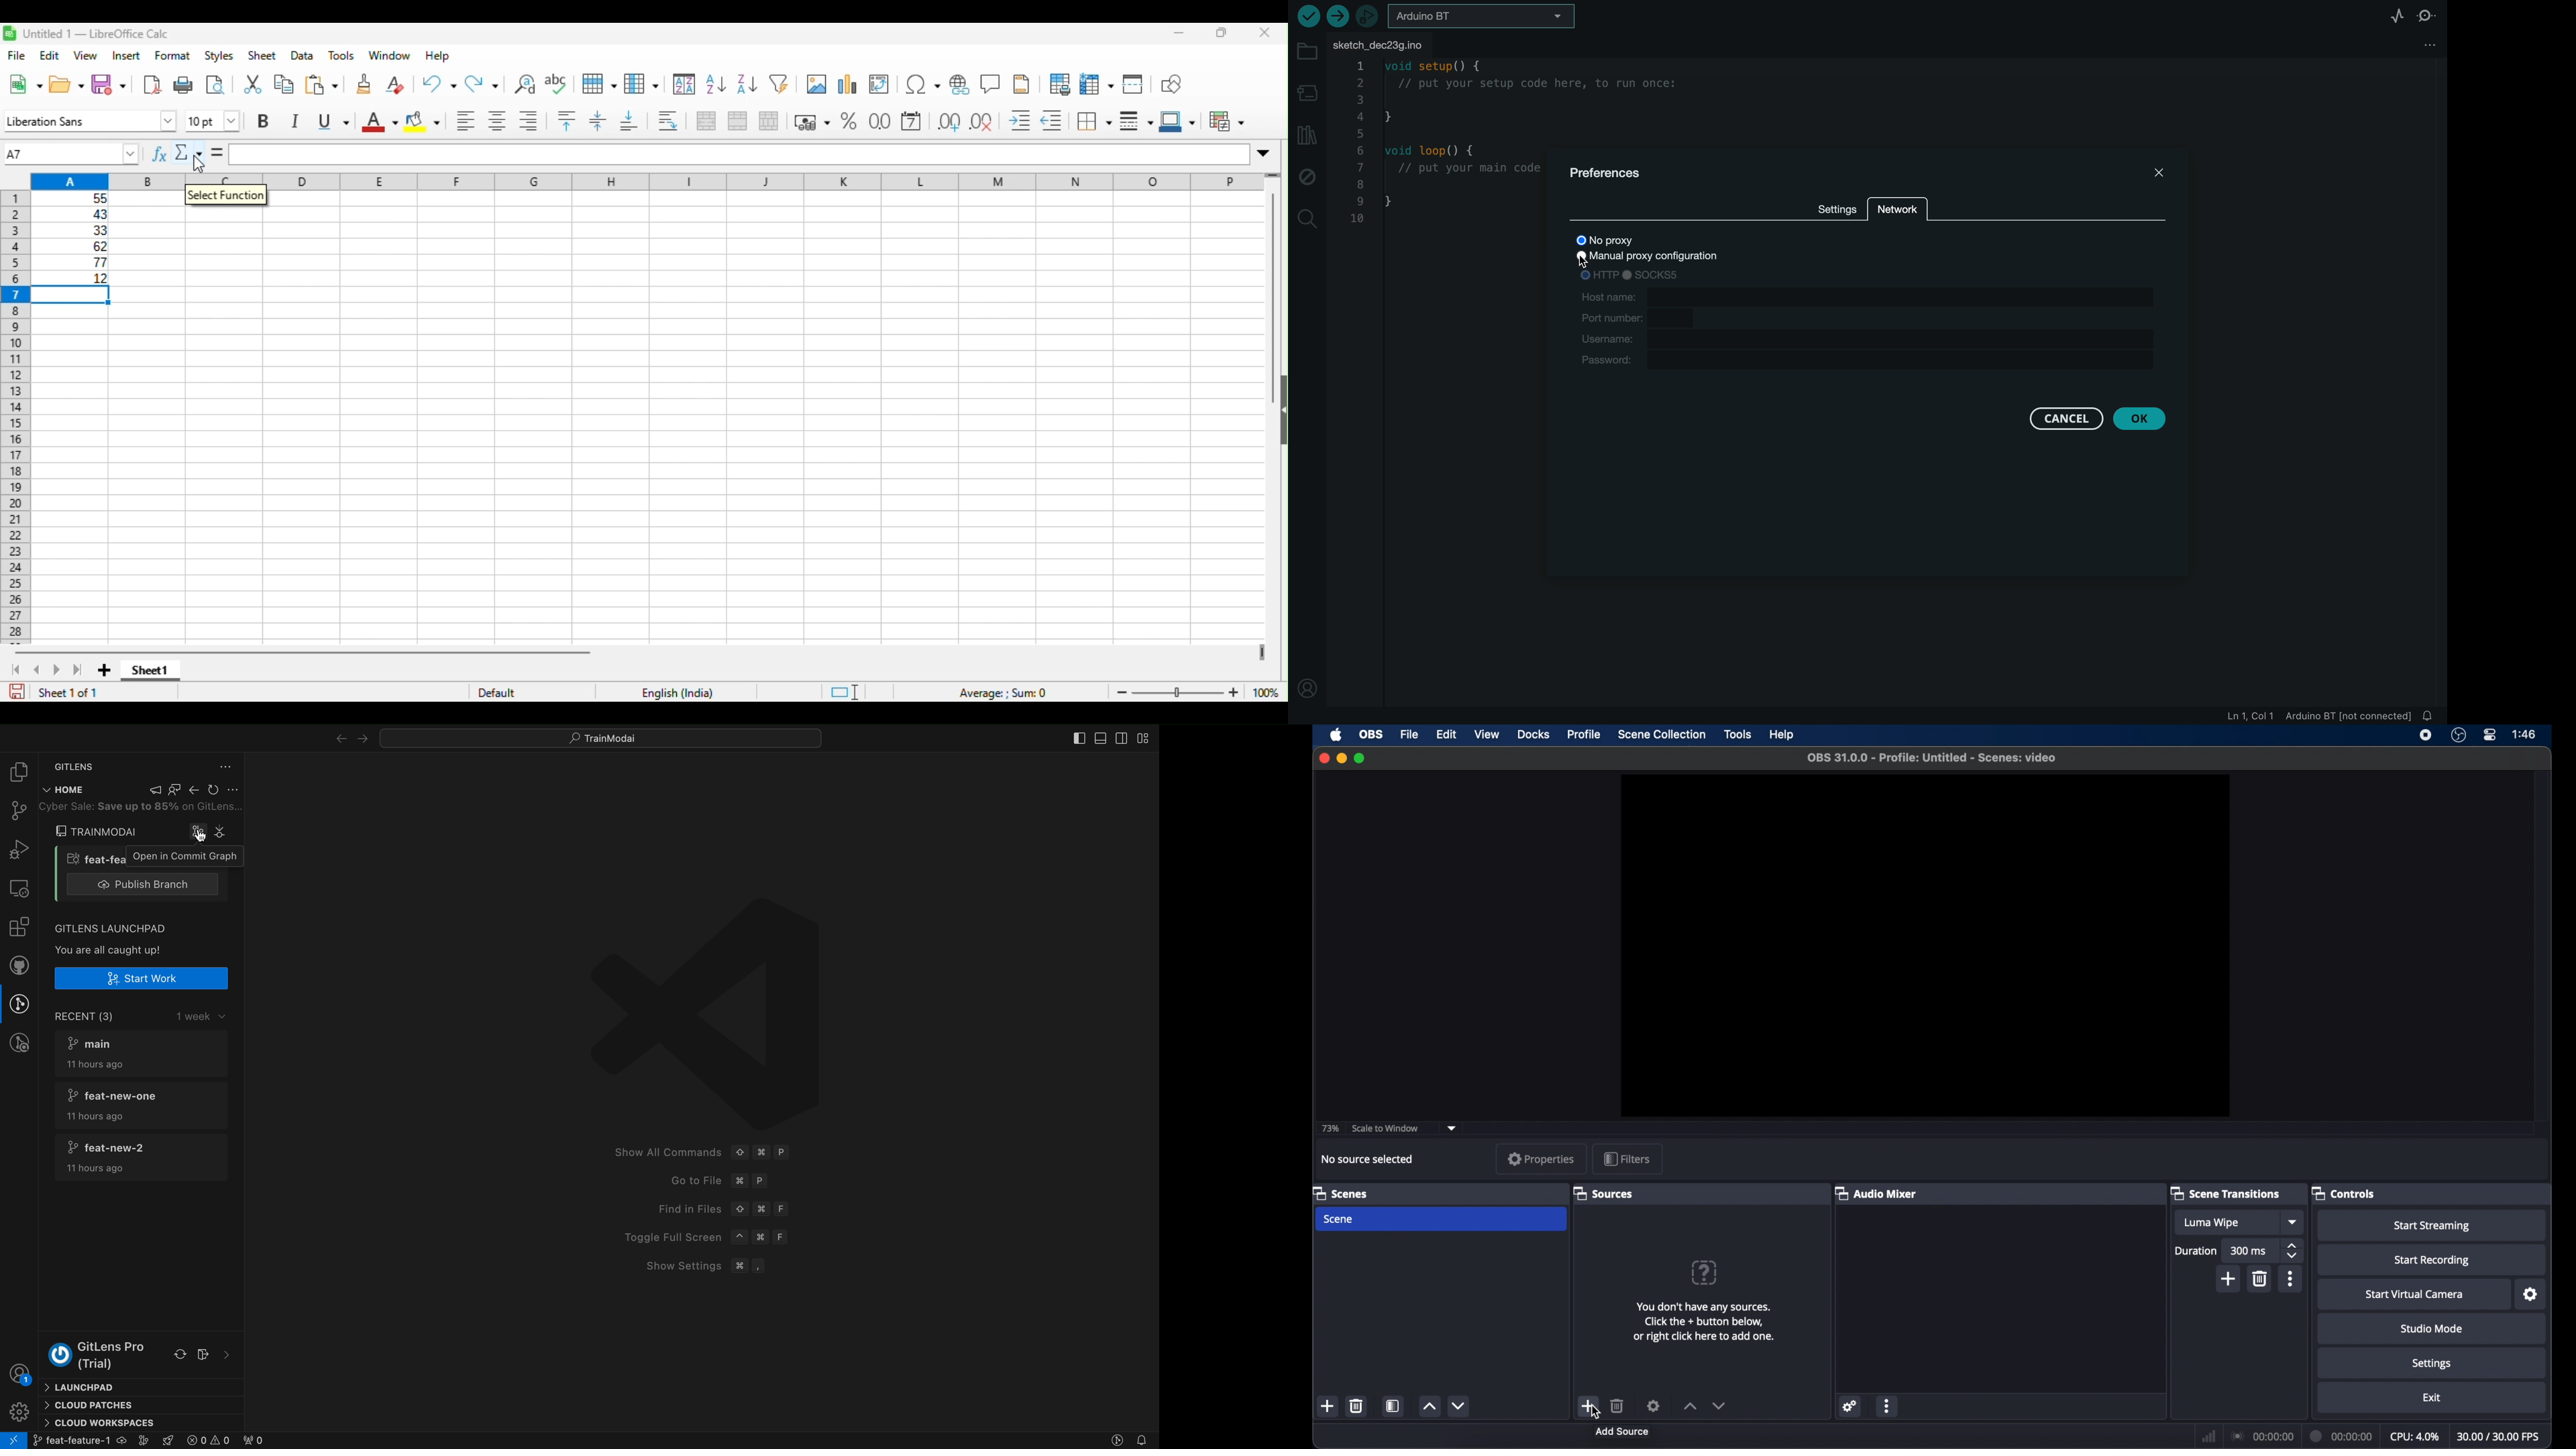 The image size is (2576, 1456). I want to click on settings, so click(2531, 1295).